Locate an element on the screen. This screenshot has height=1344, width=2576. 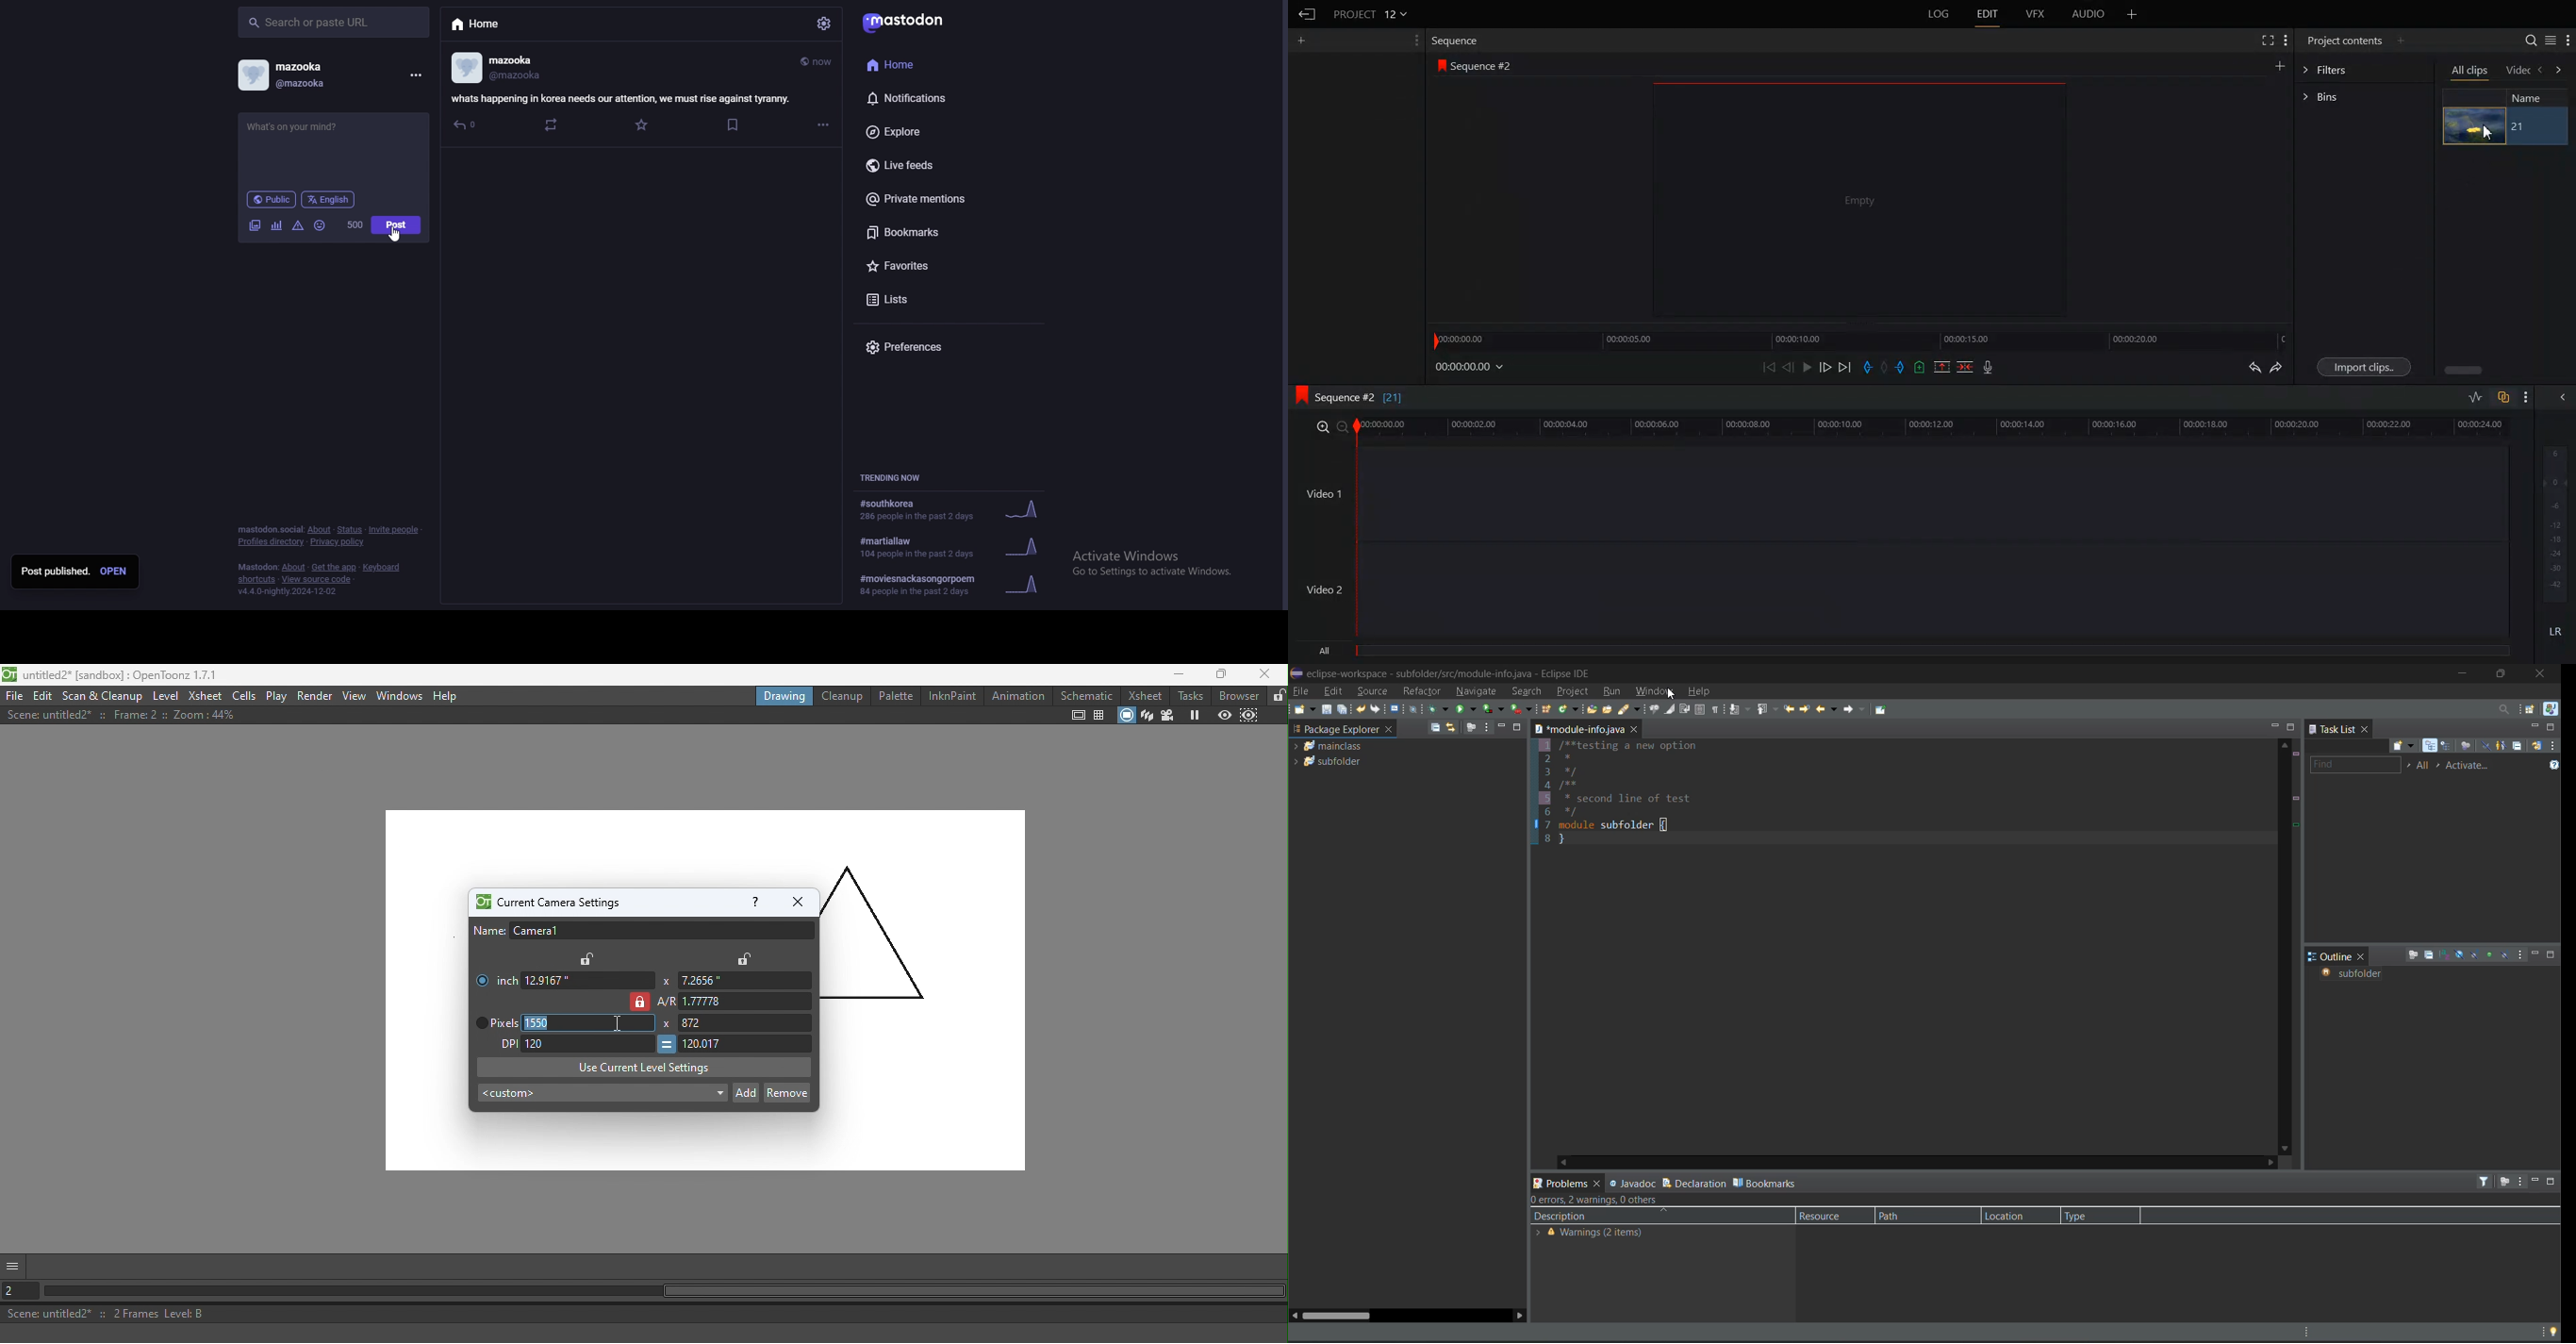
mainclass is located at coordinates (1334, 748).